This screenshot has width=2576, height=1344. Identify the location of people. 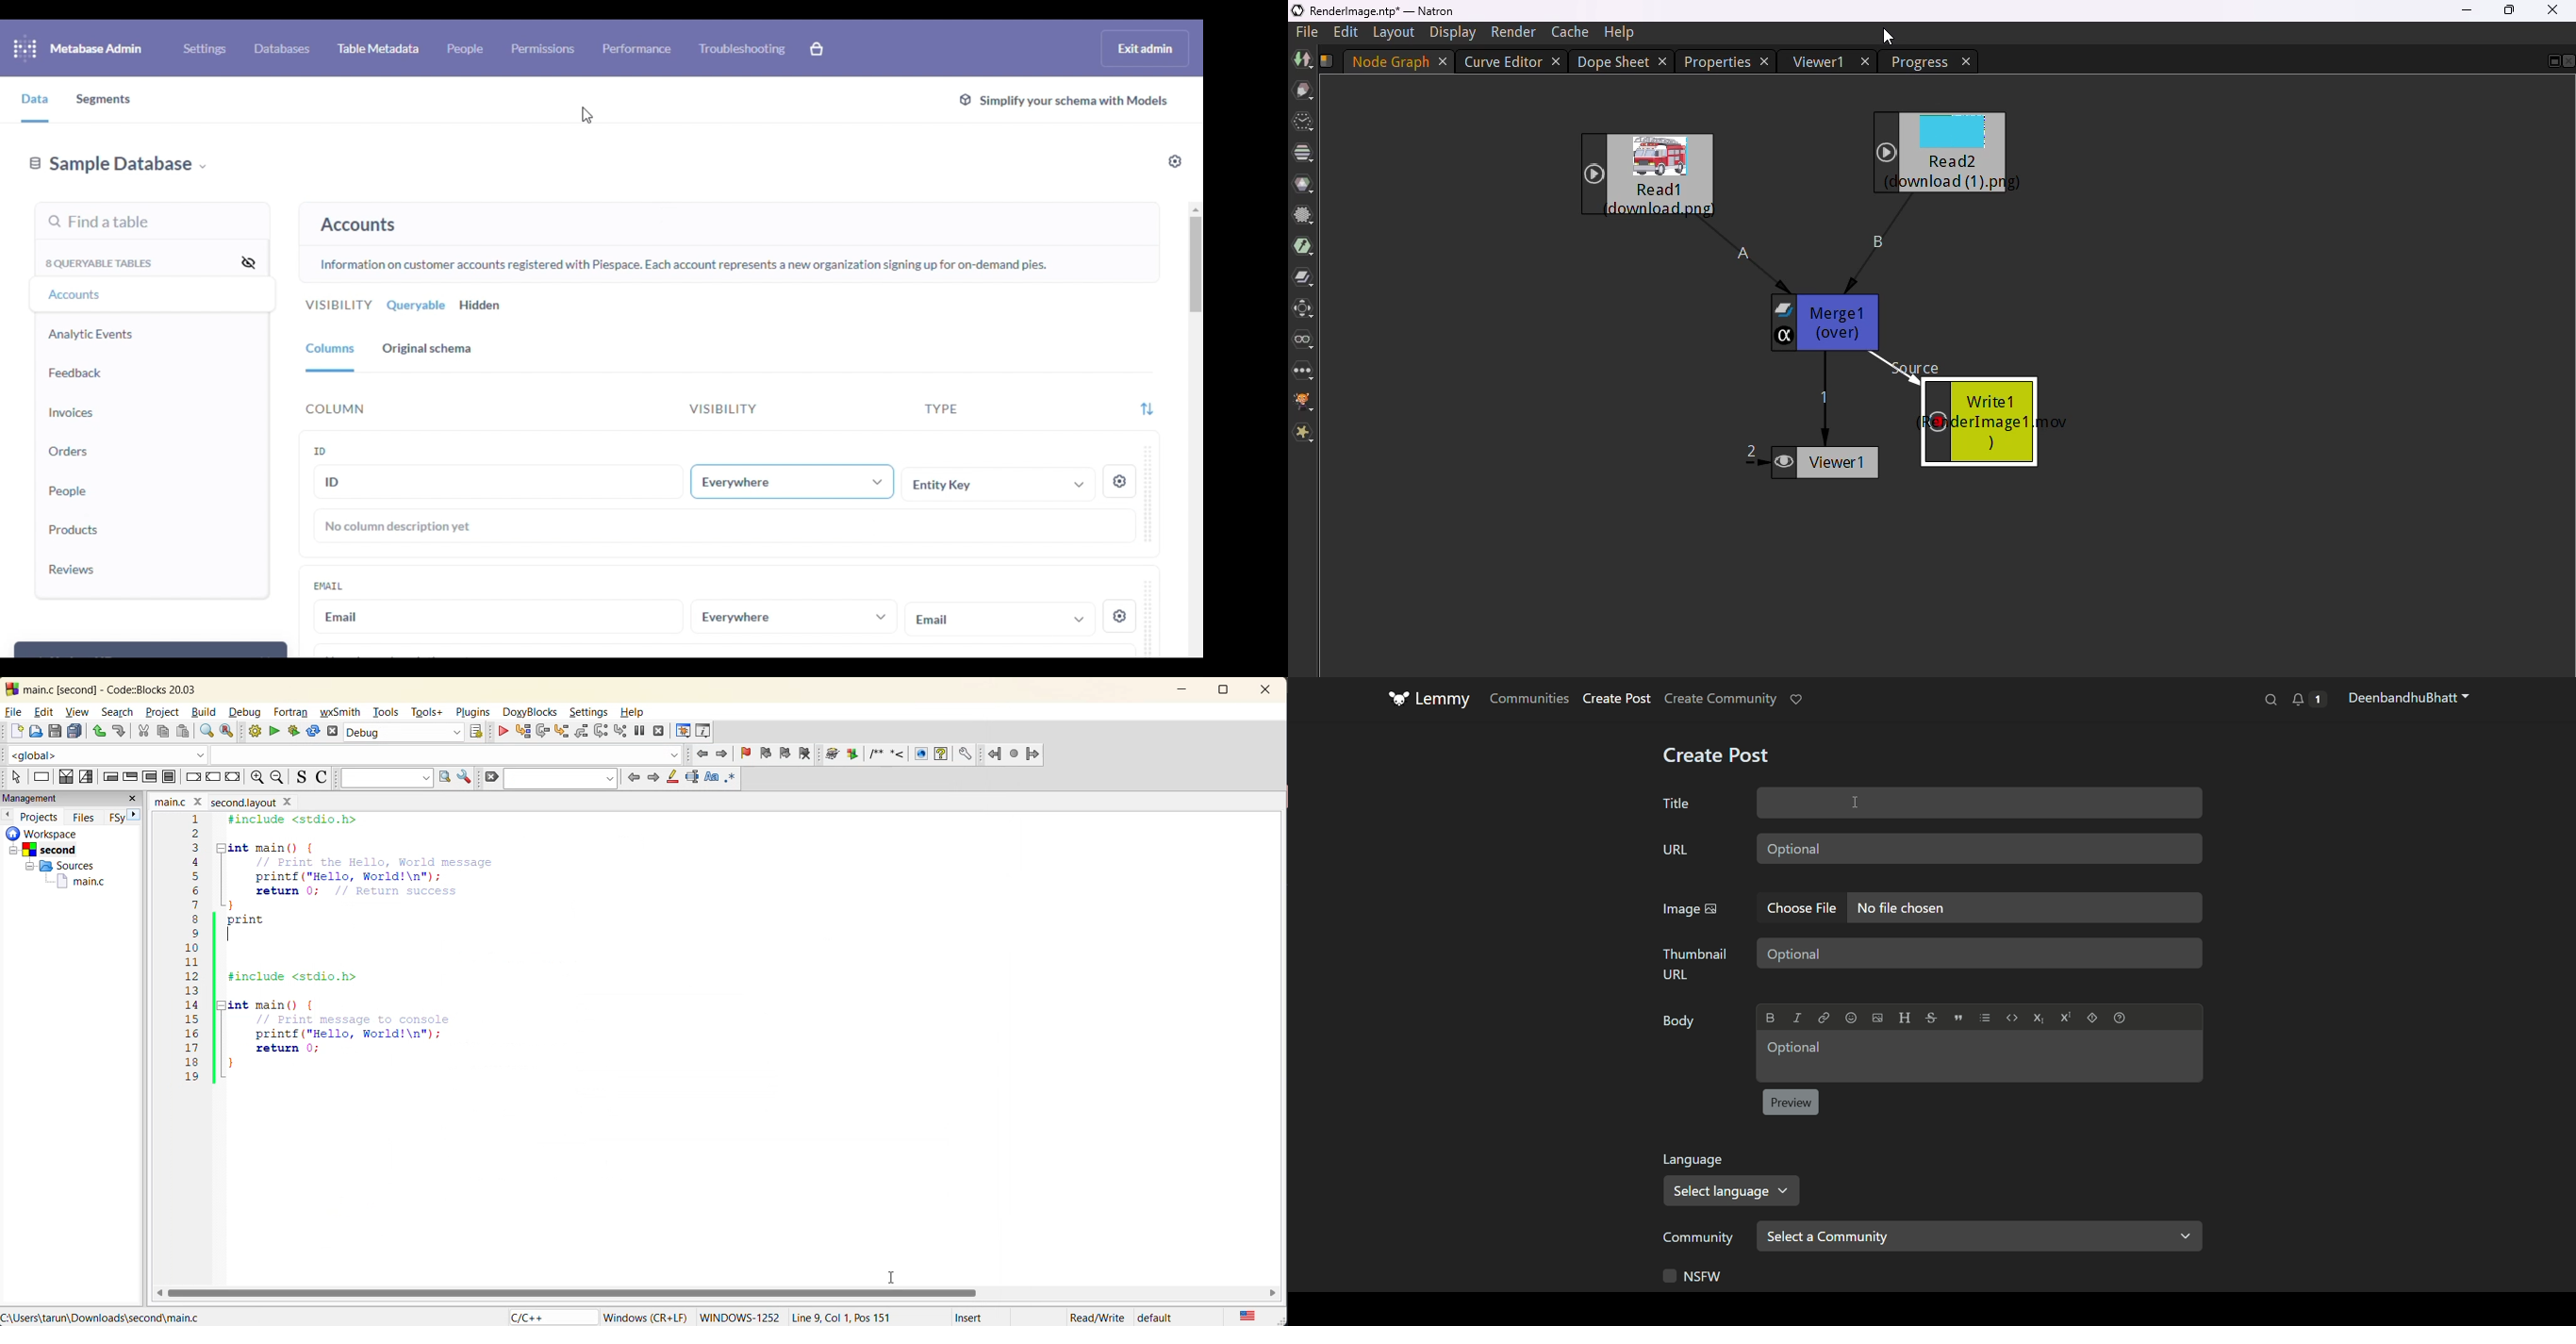
(69, 490).